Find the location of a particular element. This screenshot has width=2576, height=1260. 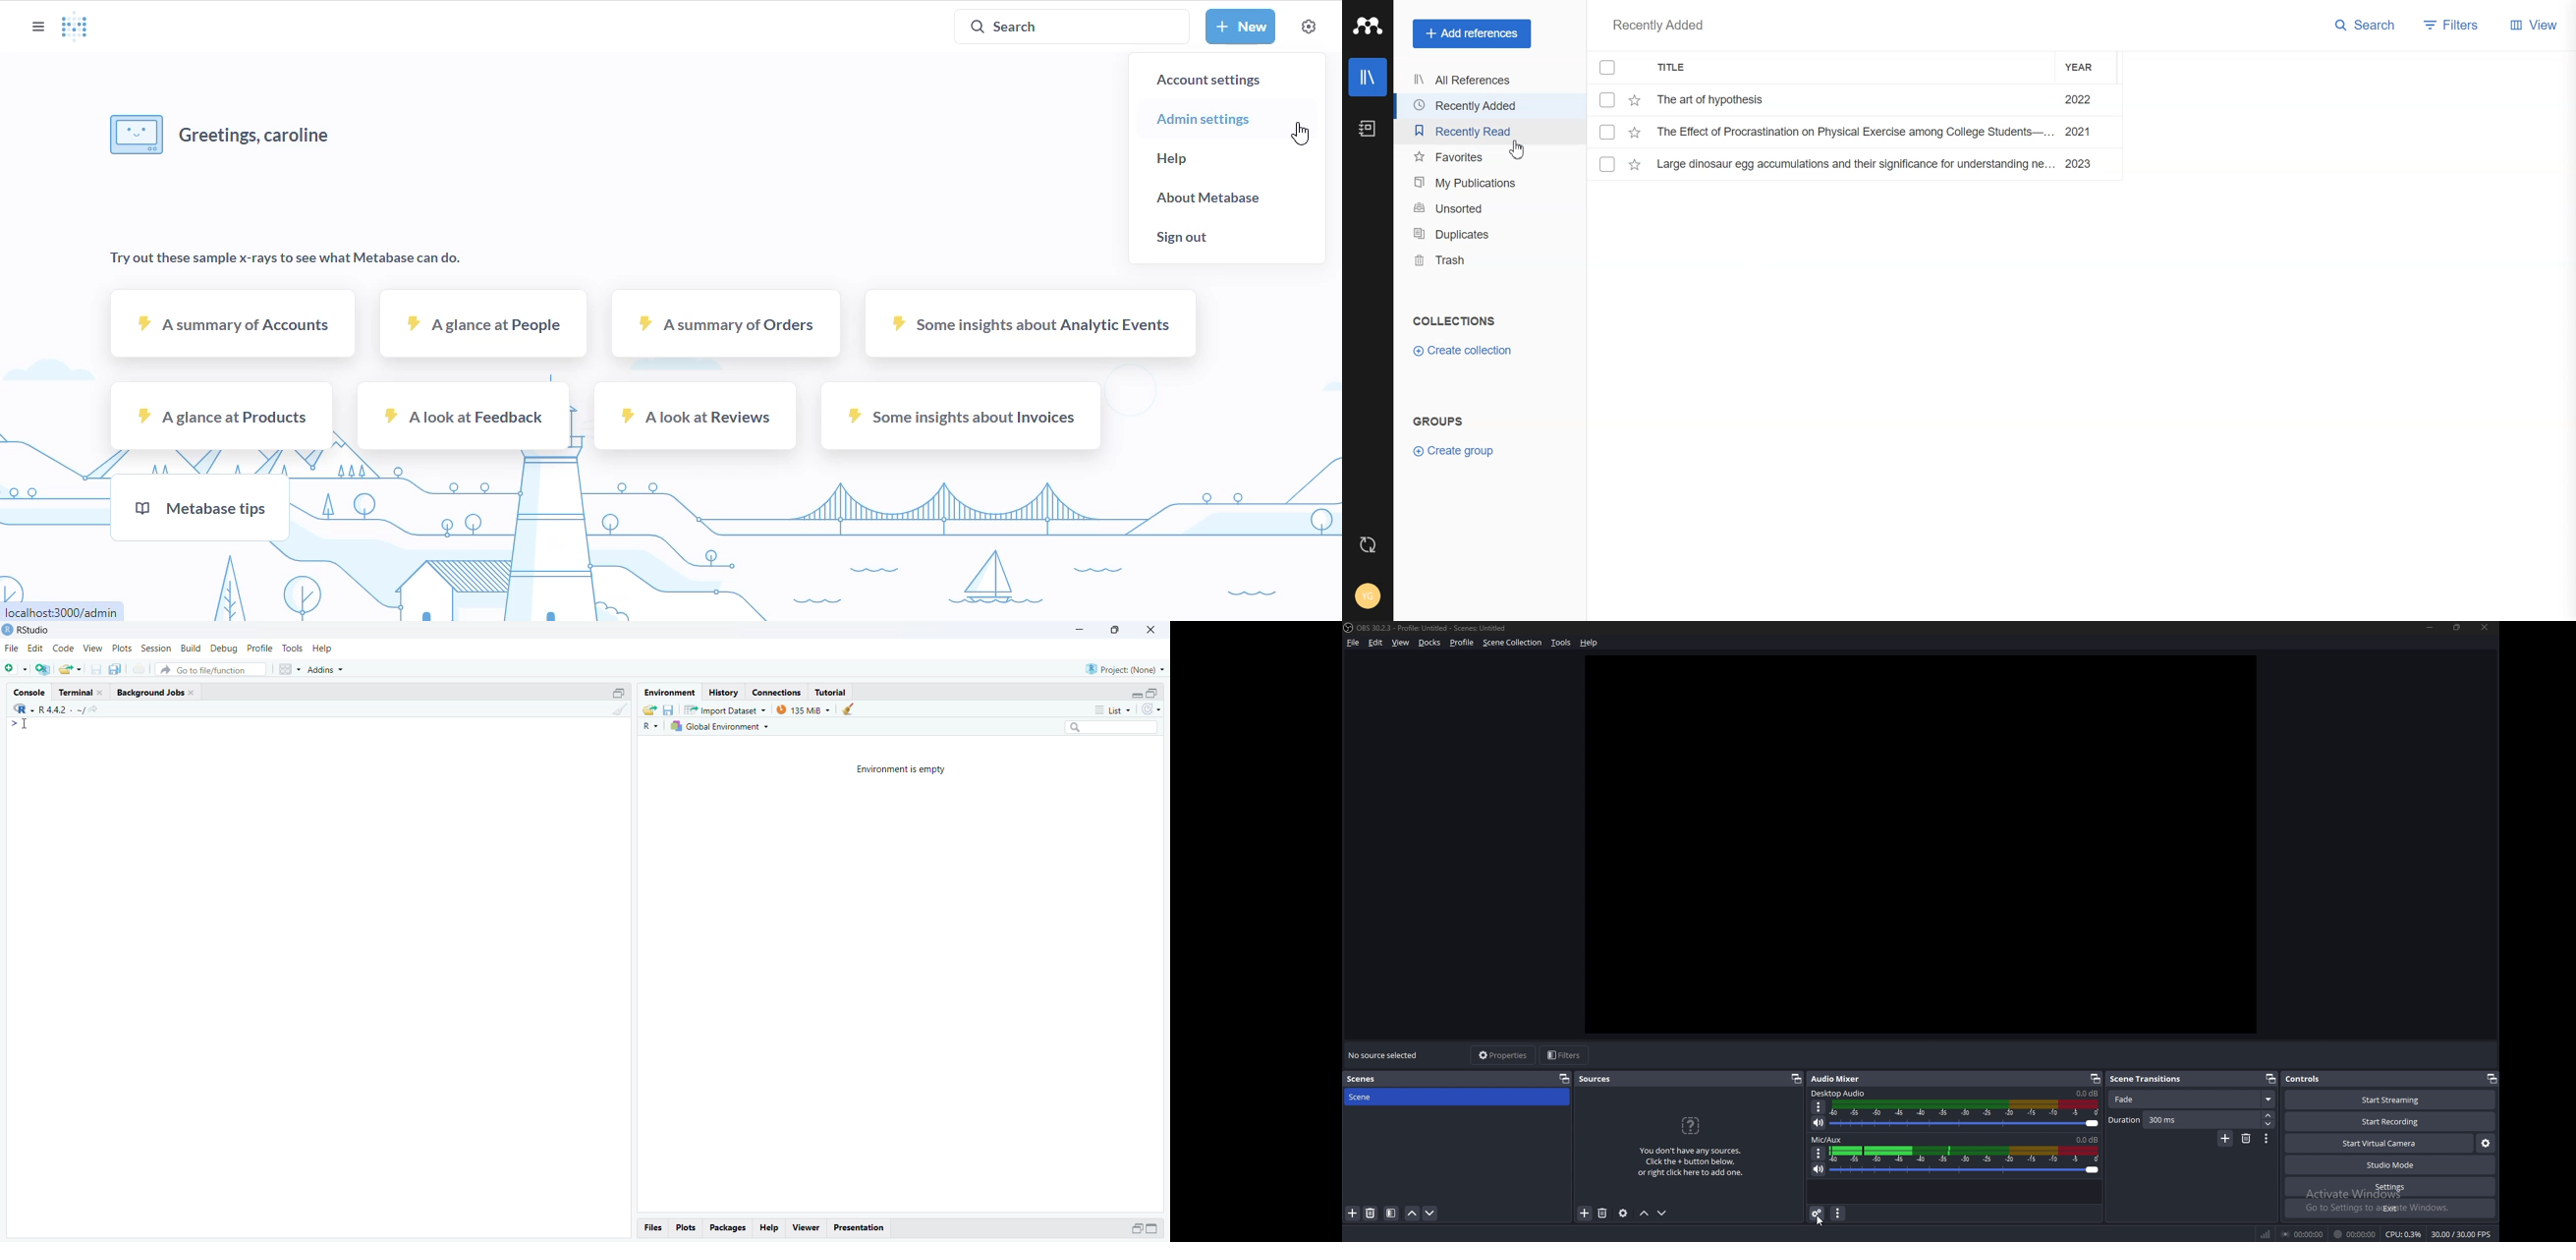

Clear console (Ctrl +L) is located at coordinates (618, 716).